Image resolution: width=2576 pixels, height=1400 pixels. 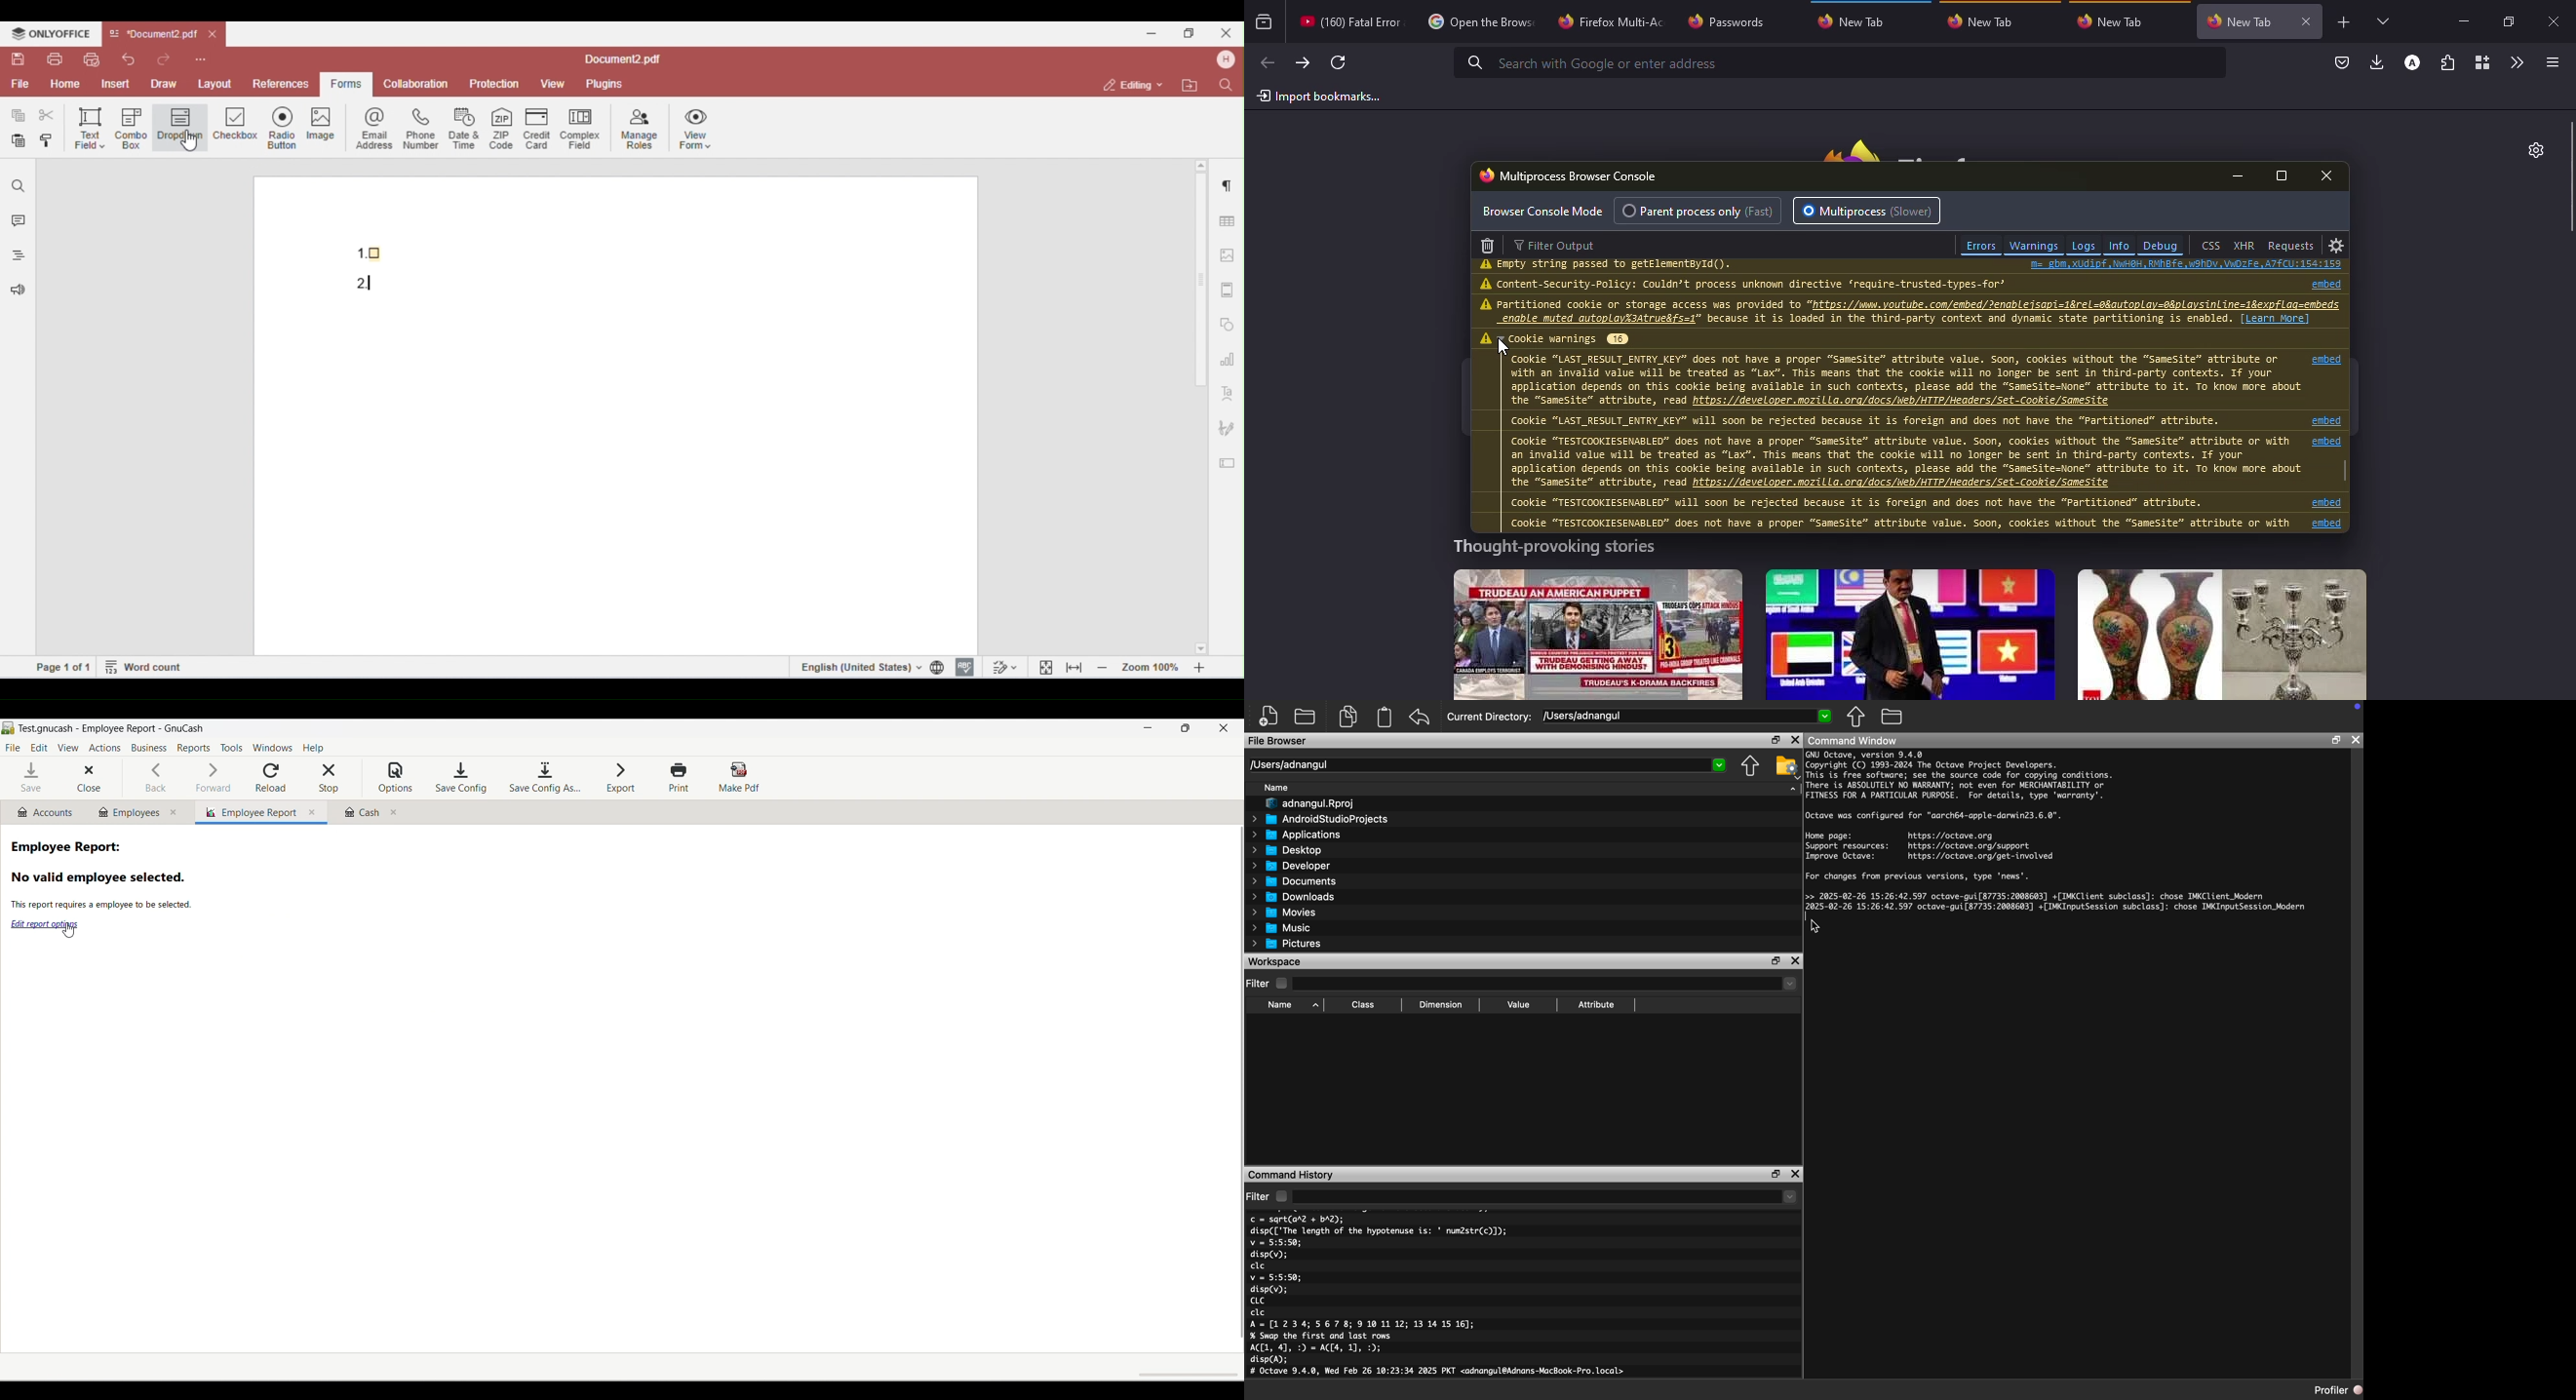 What do you see at coordinates (1796, 1174) in the screenshot?
I see `Close` at bounding box center [1796, 1174].